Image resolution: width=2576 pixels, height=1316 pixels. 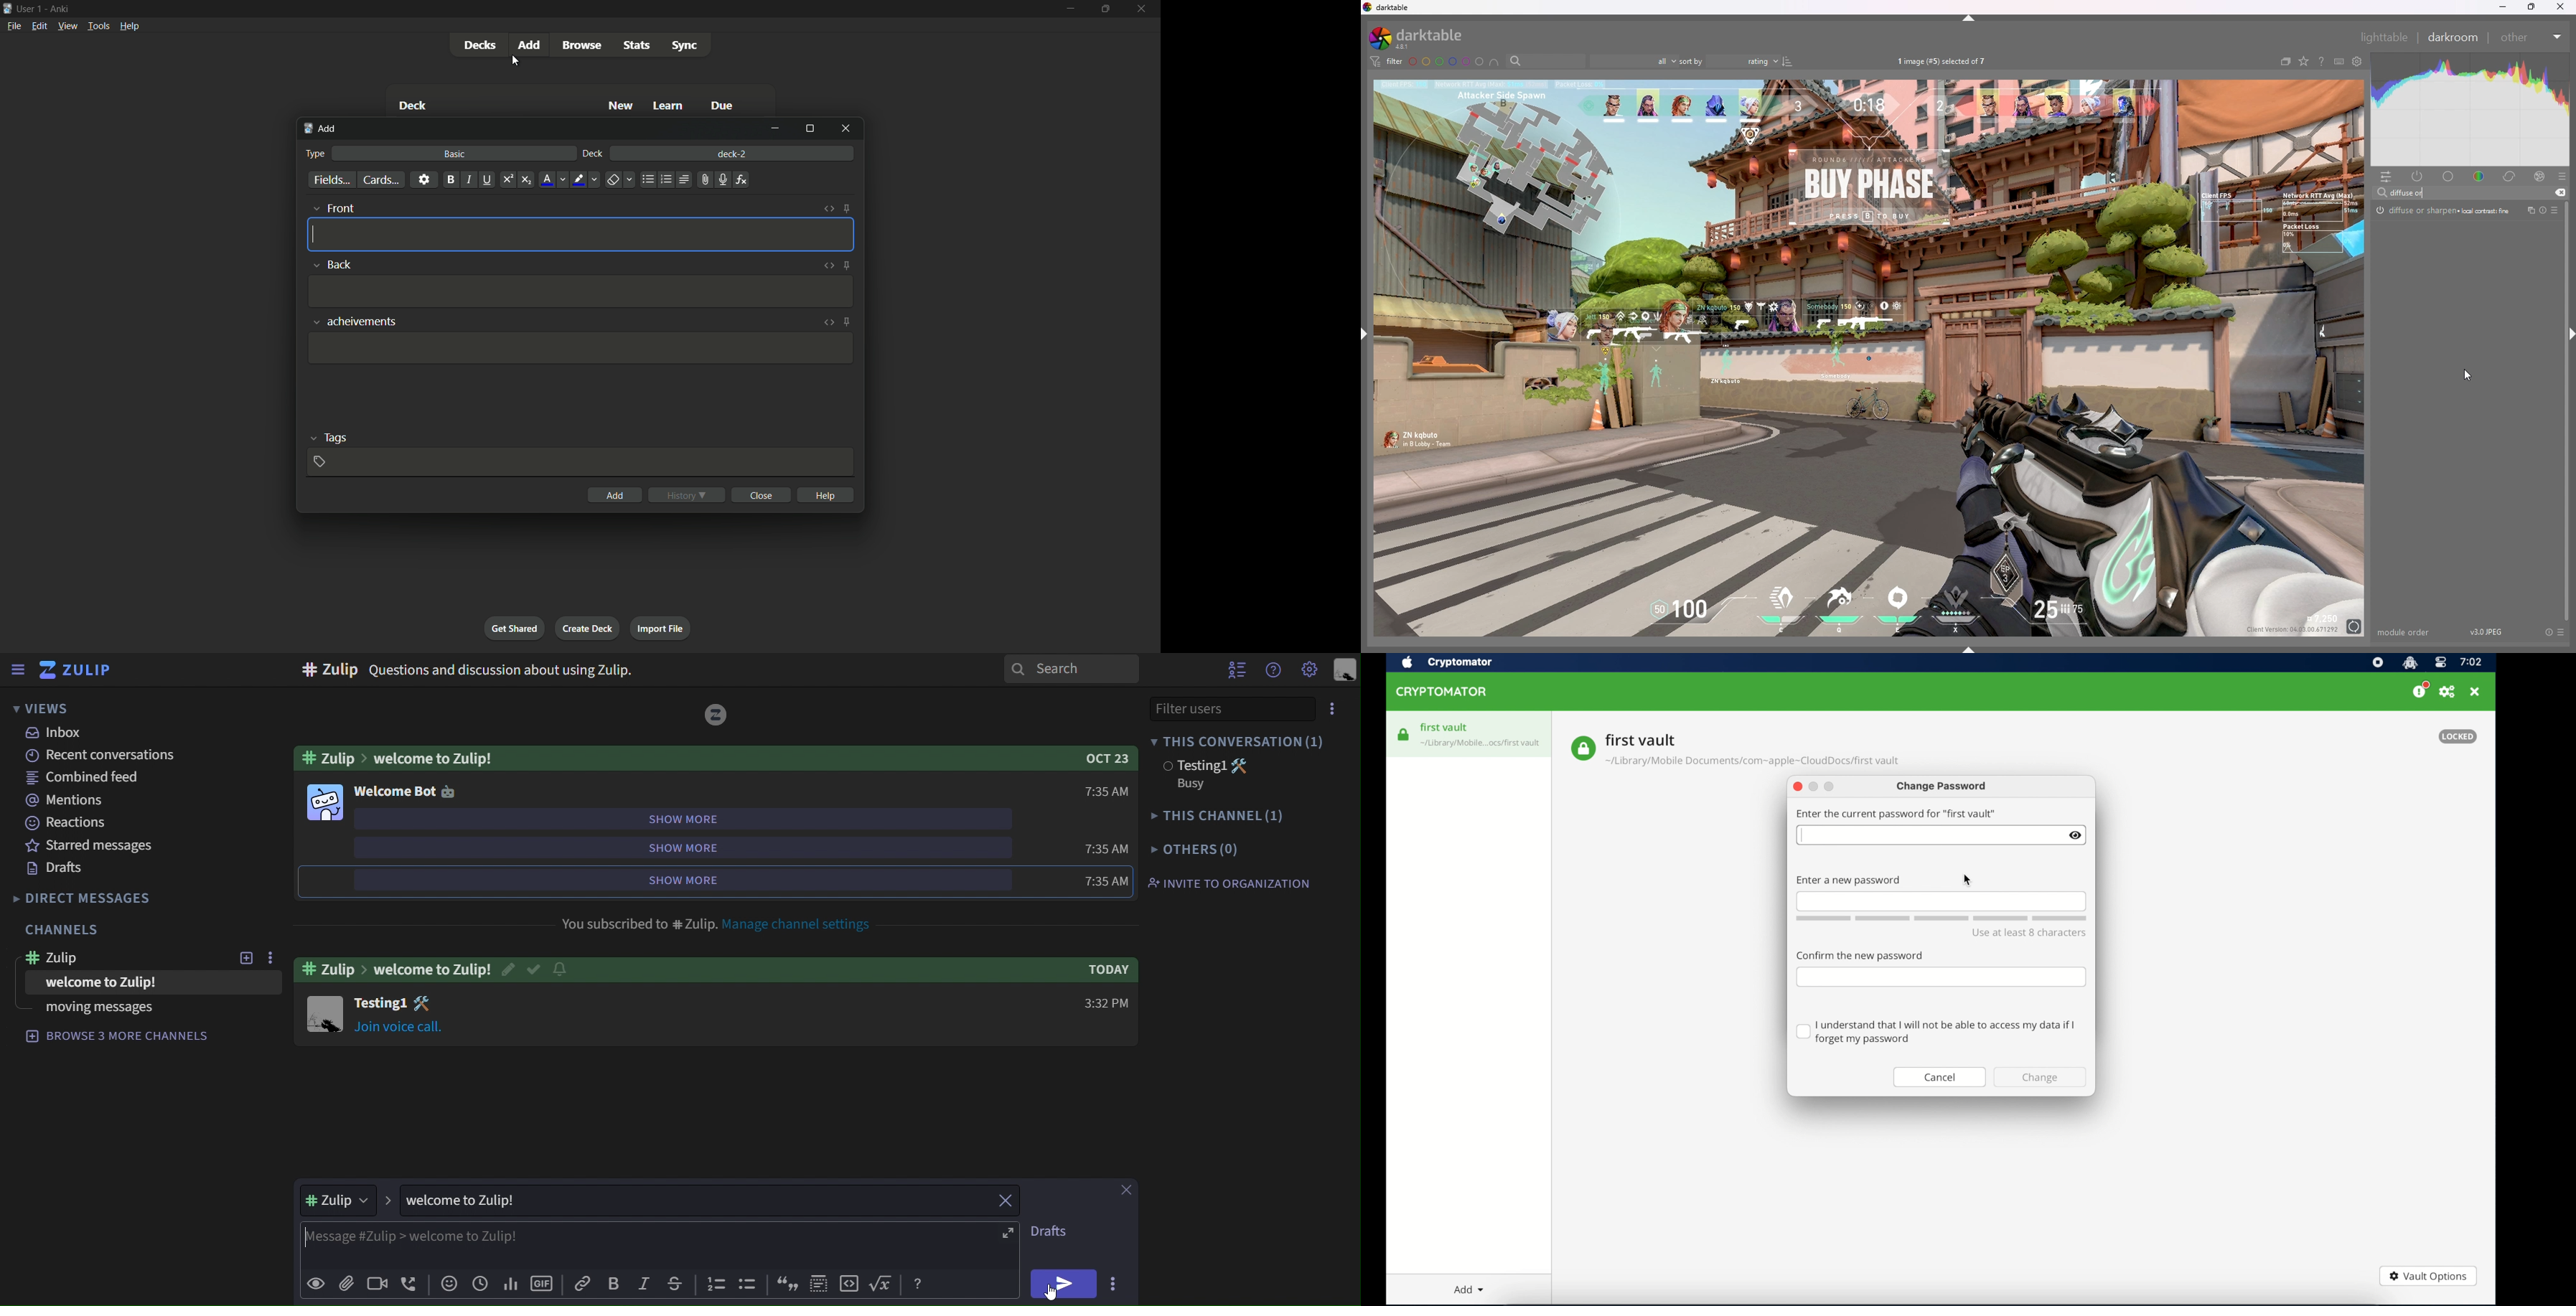 What do you see at coordinates (1106, 9) in the screenshot?
I see `maximize` at bounding box center [1106, 9].